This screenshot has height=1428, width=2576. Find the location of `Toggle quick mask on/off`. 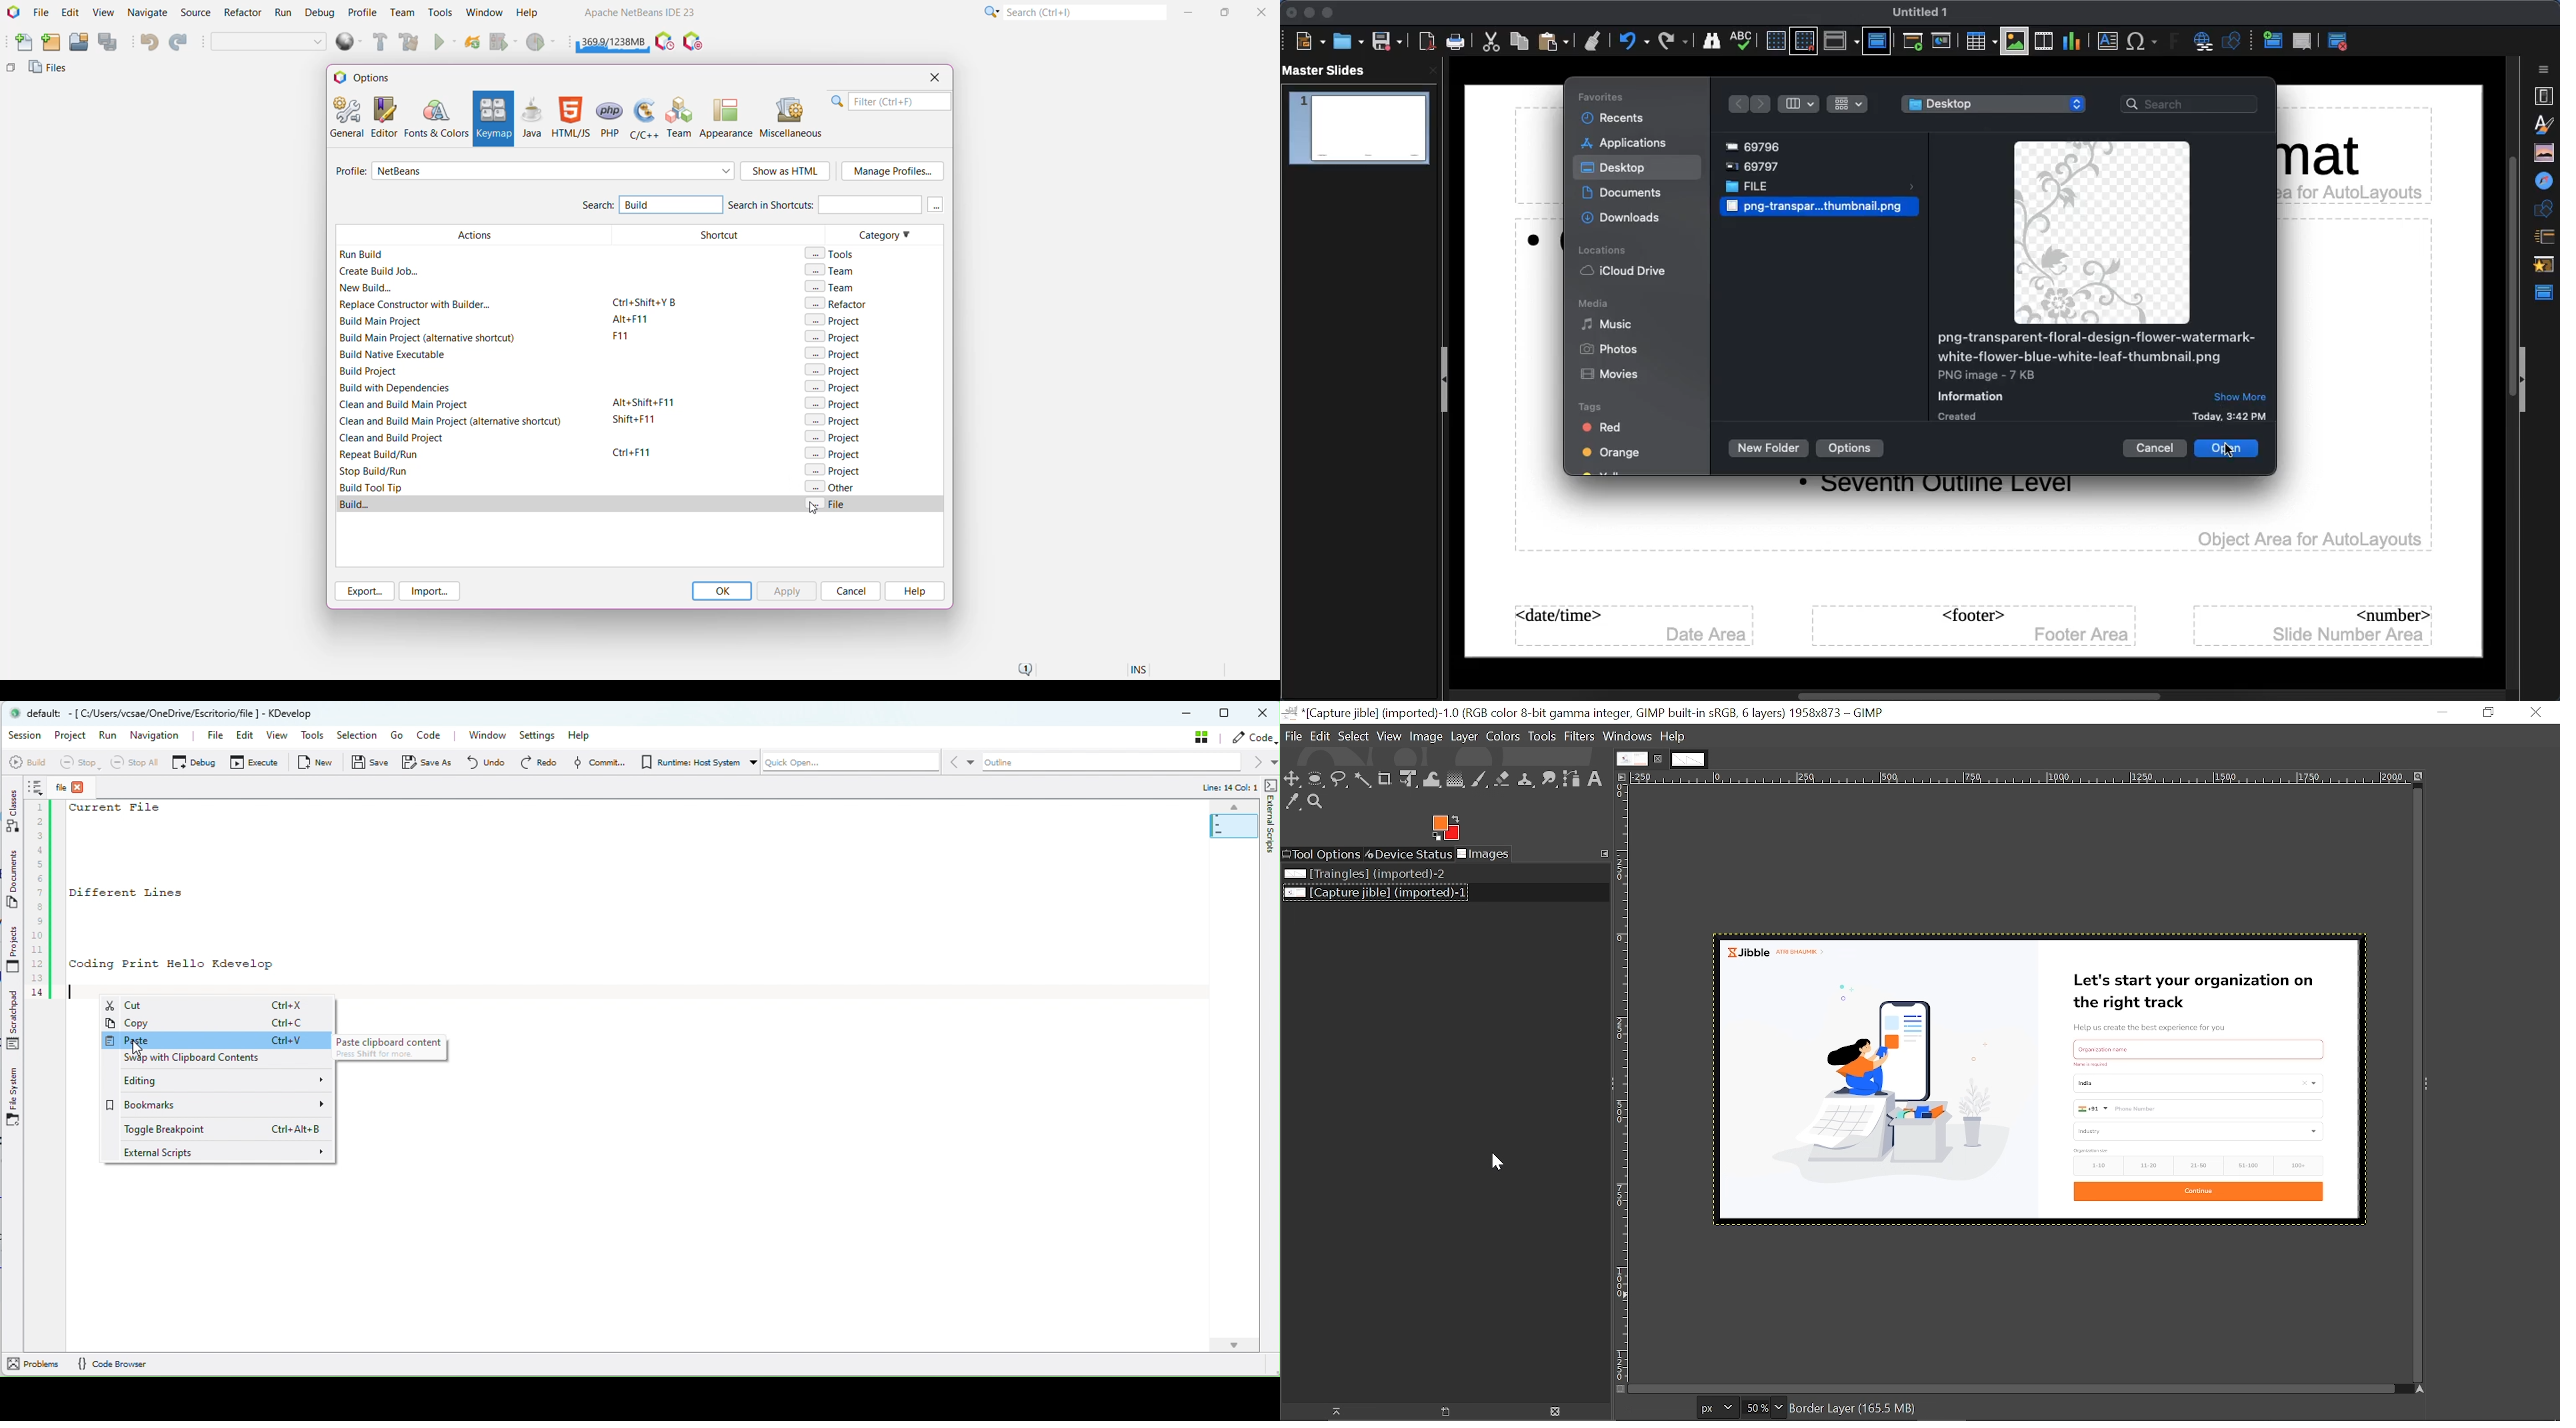

Toggle quick mask on/off is located at coordinates (1618, 1390).